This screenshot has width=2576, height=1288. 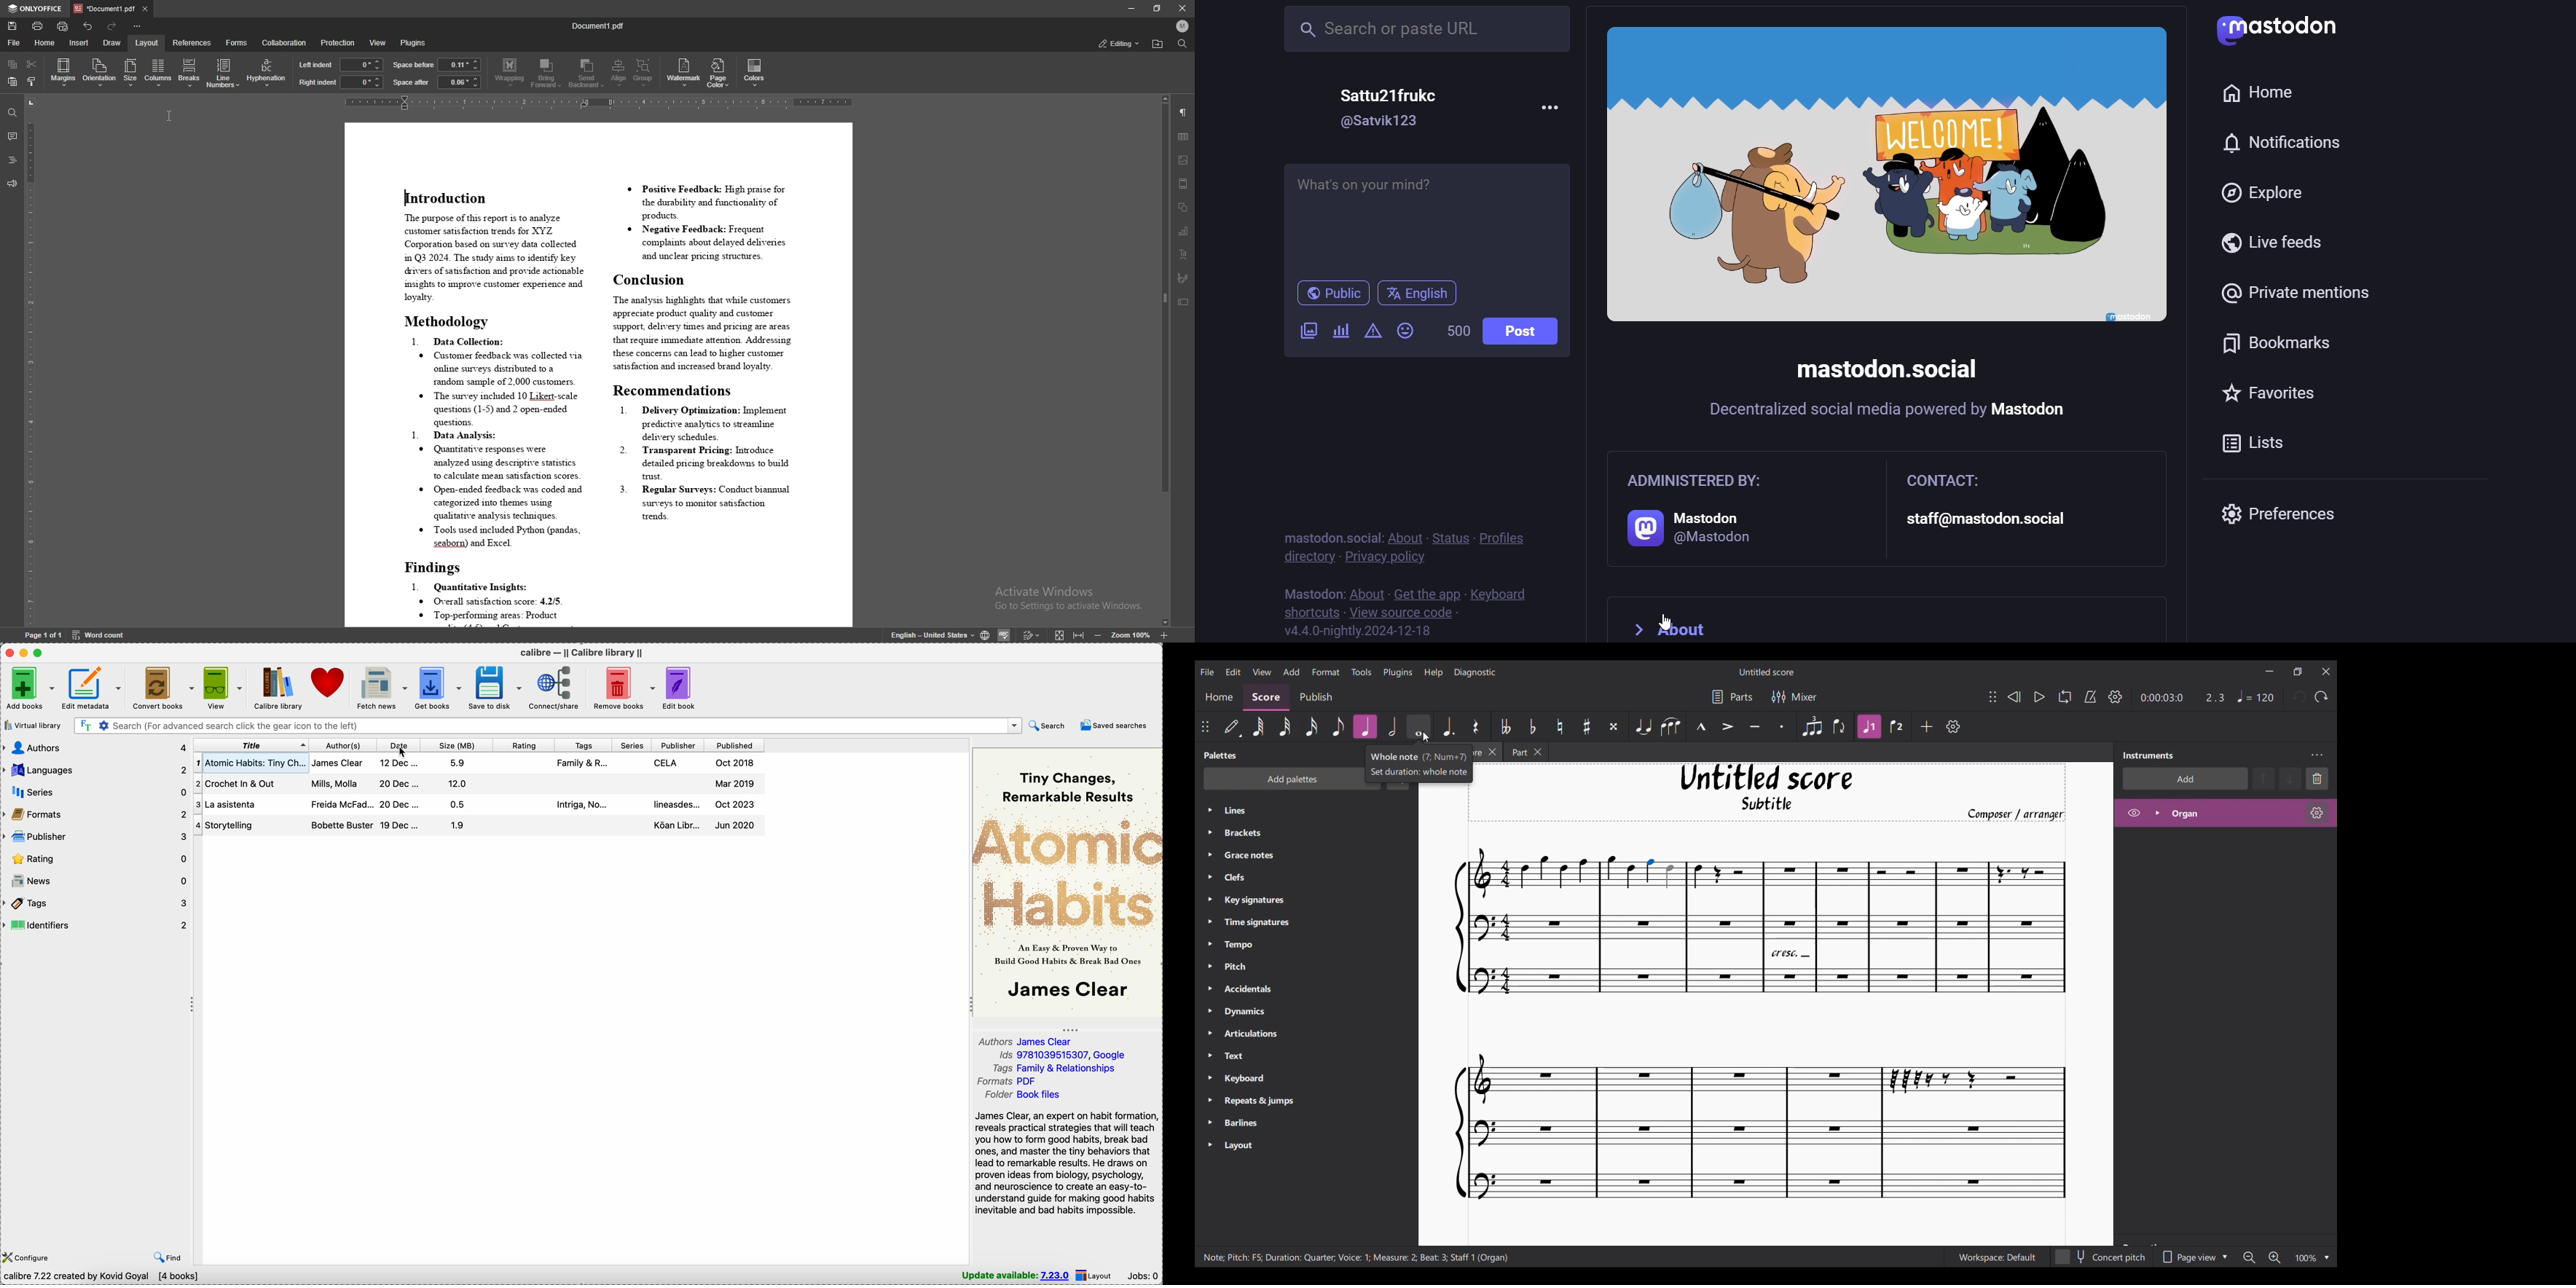 I want to click on Toggle flat, so click(x=1533, y=726).